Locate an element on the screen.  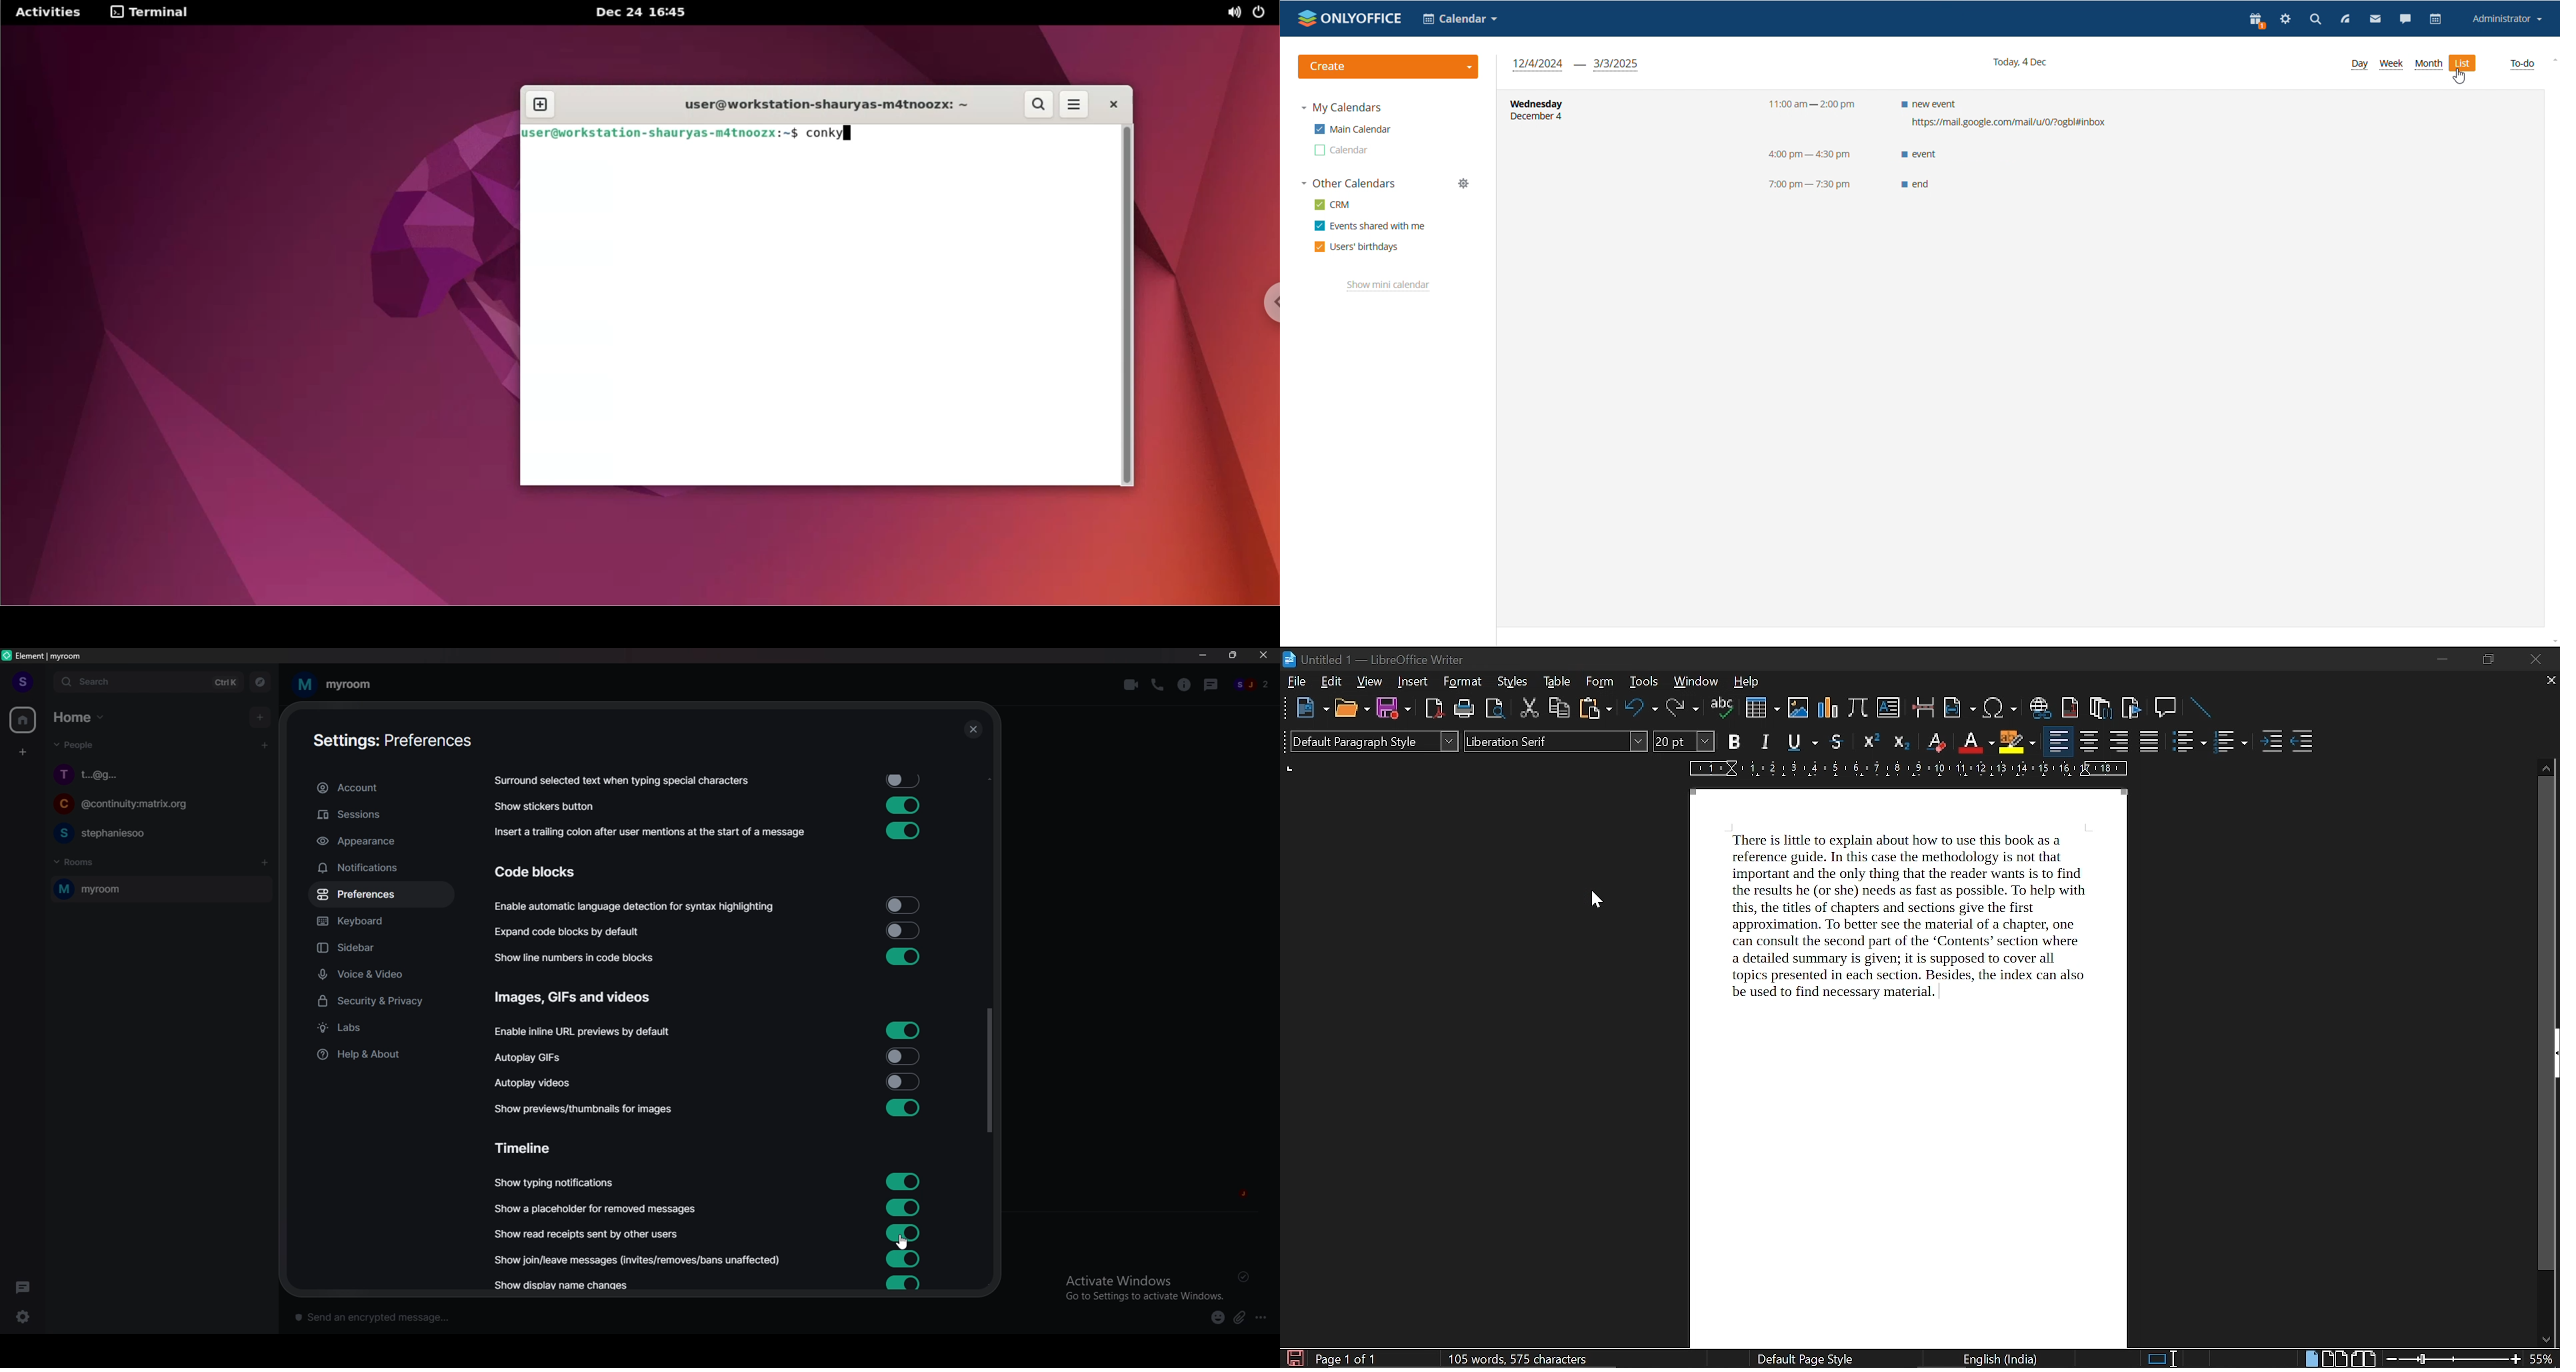
change zoom is located at coordinates (2454, 1360).